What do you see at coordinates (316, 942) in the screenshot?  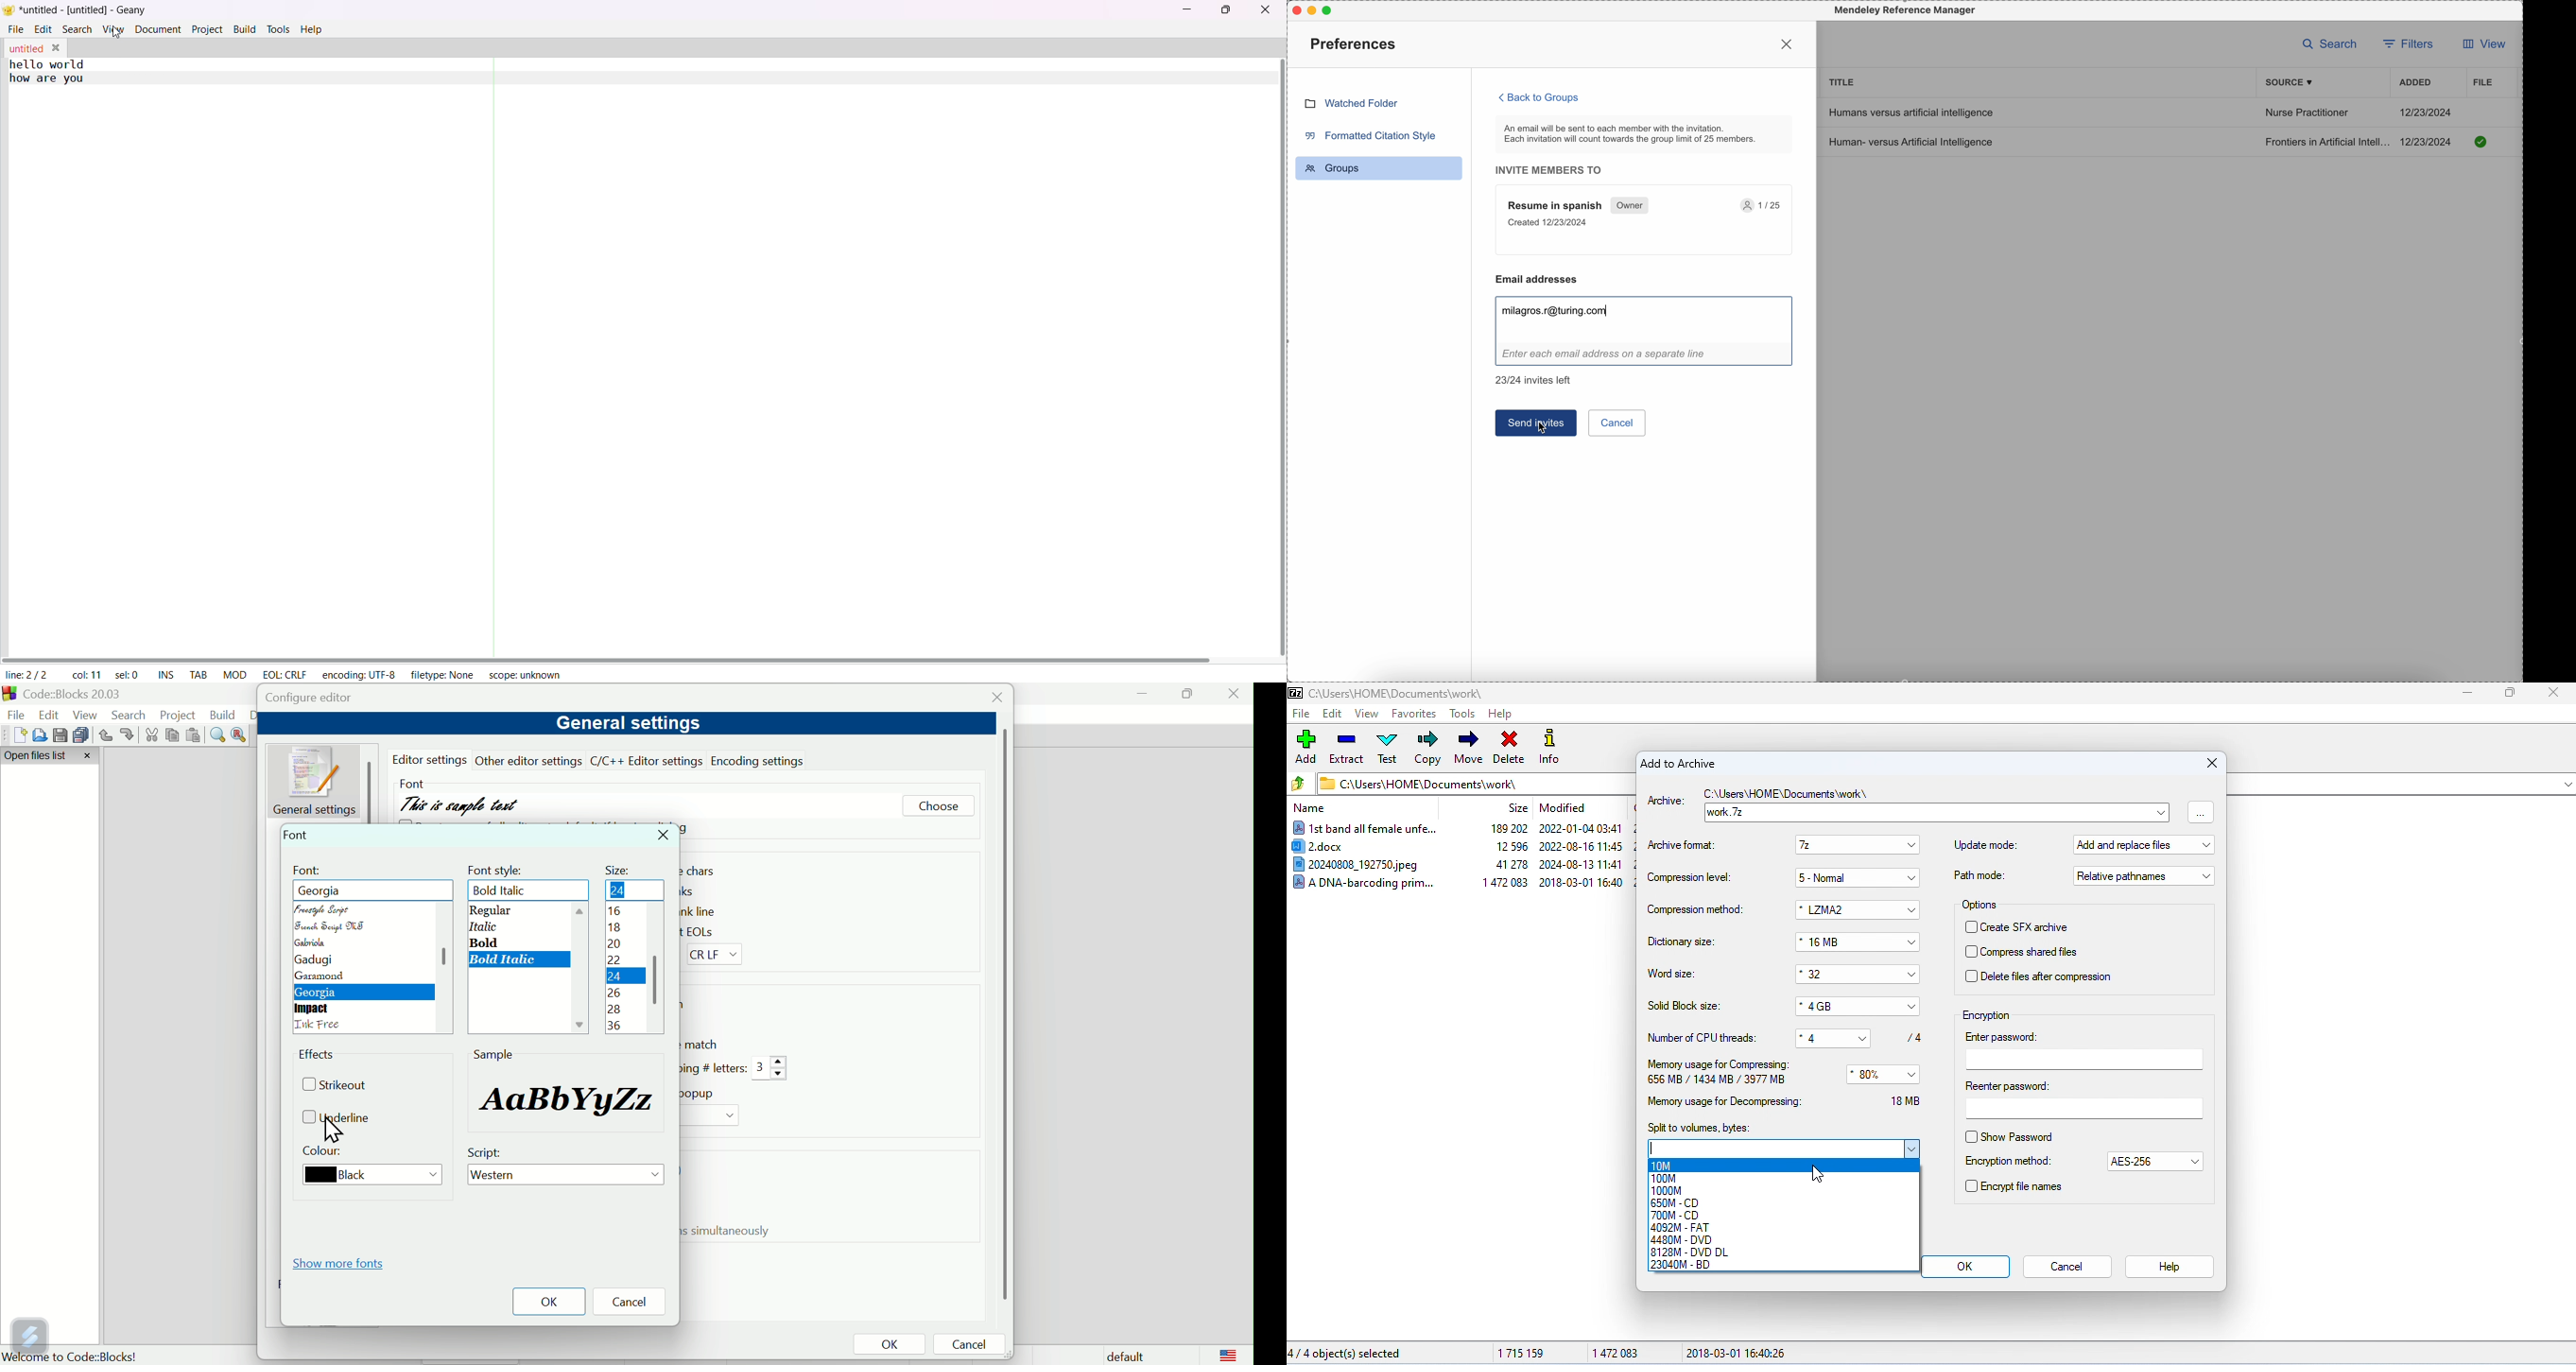 I see `Gabriola` at bounding box center [316, 942].